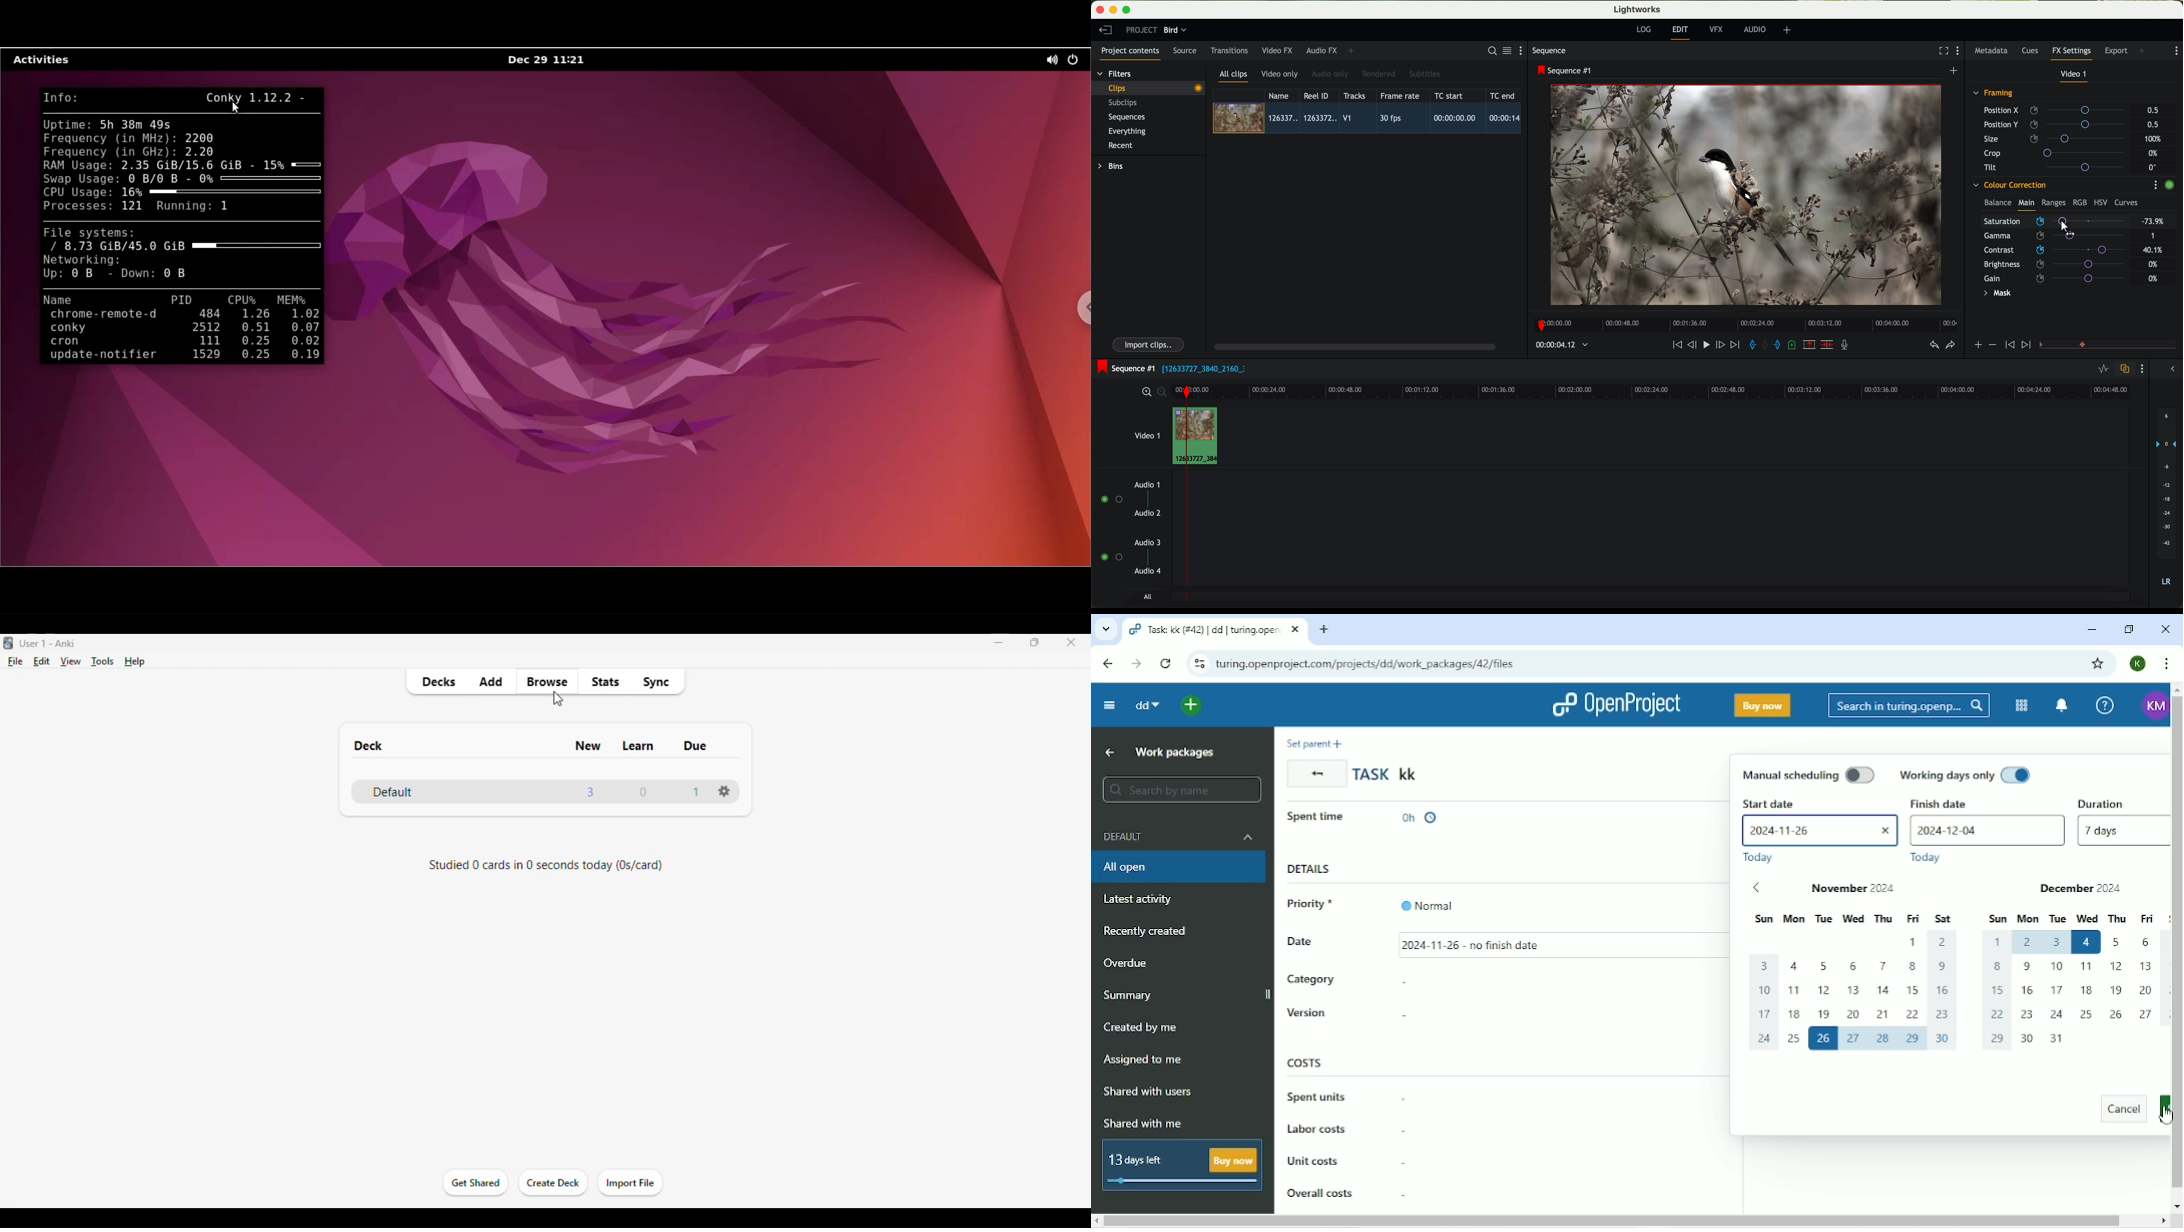 This screenshot has width=2184, height=1232. I want to click on decks, so click(438, 682).